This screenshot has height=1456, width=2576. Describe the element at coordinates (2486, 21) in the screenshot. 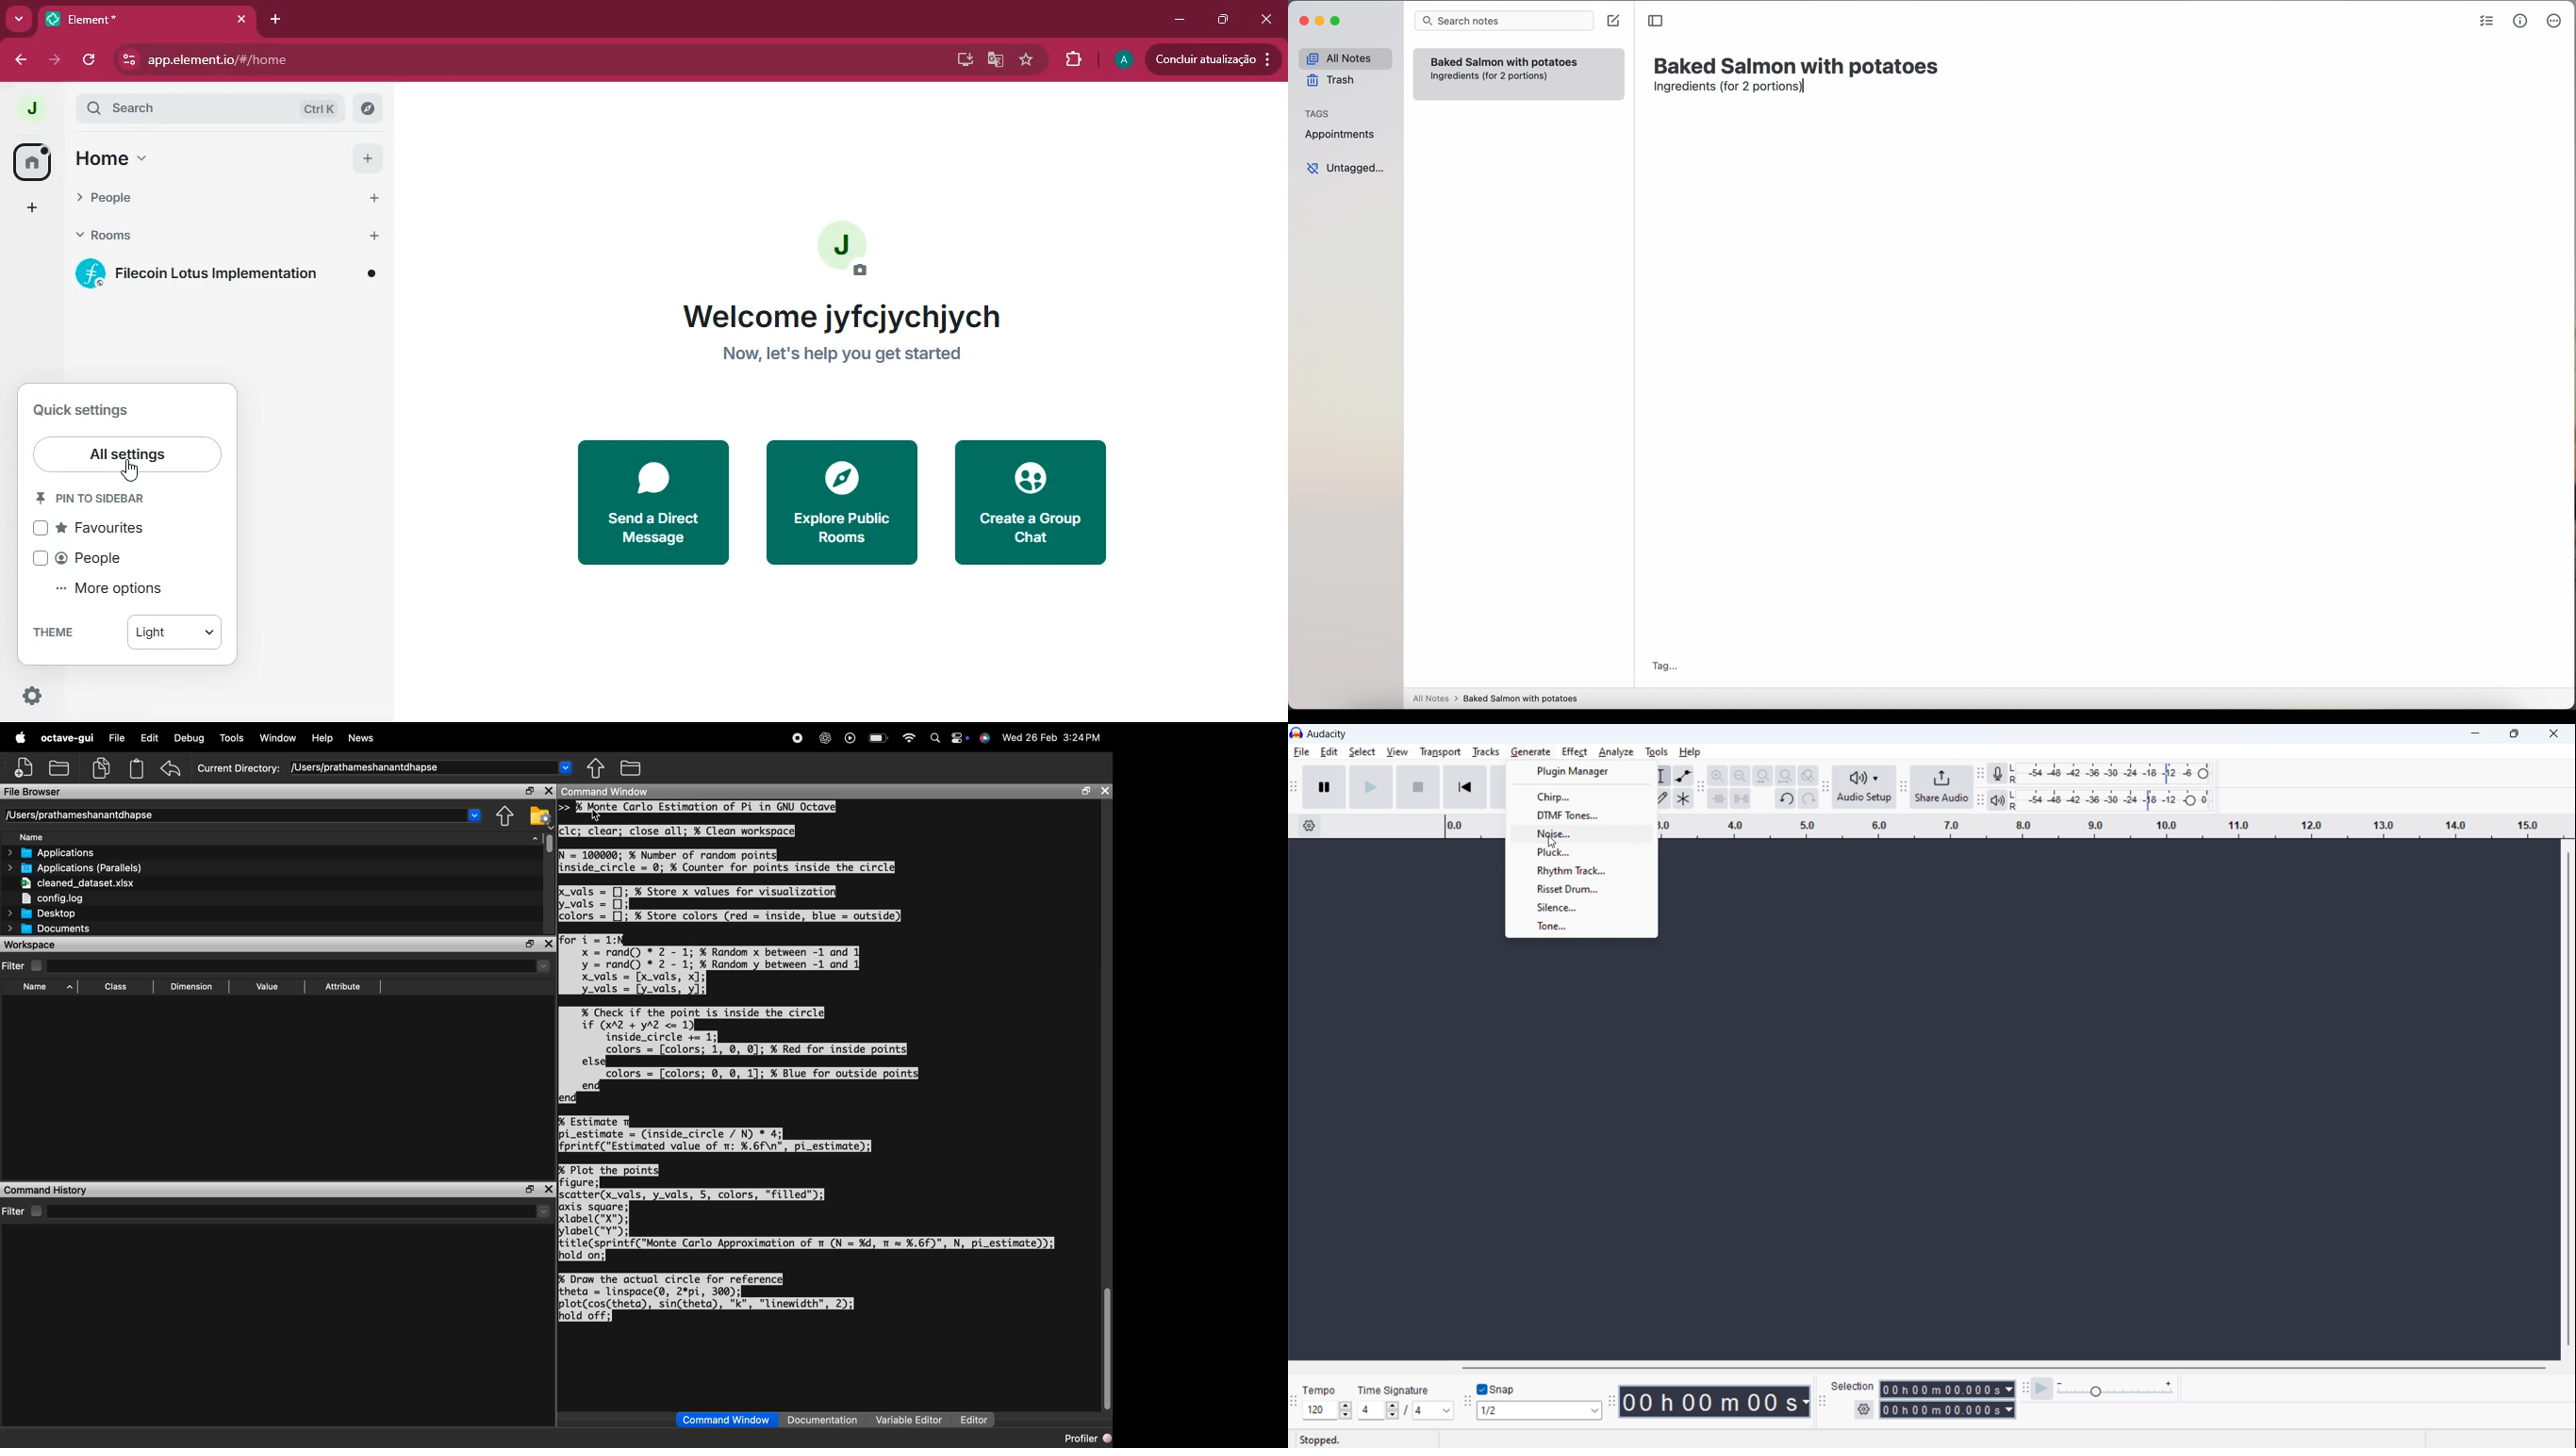

I see `check list` at that location.